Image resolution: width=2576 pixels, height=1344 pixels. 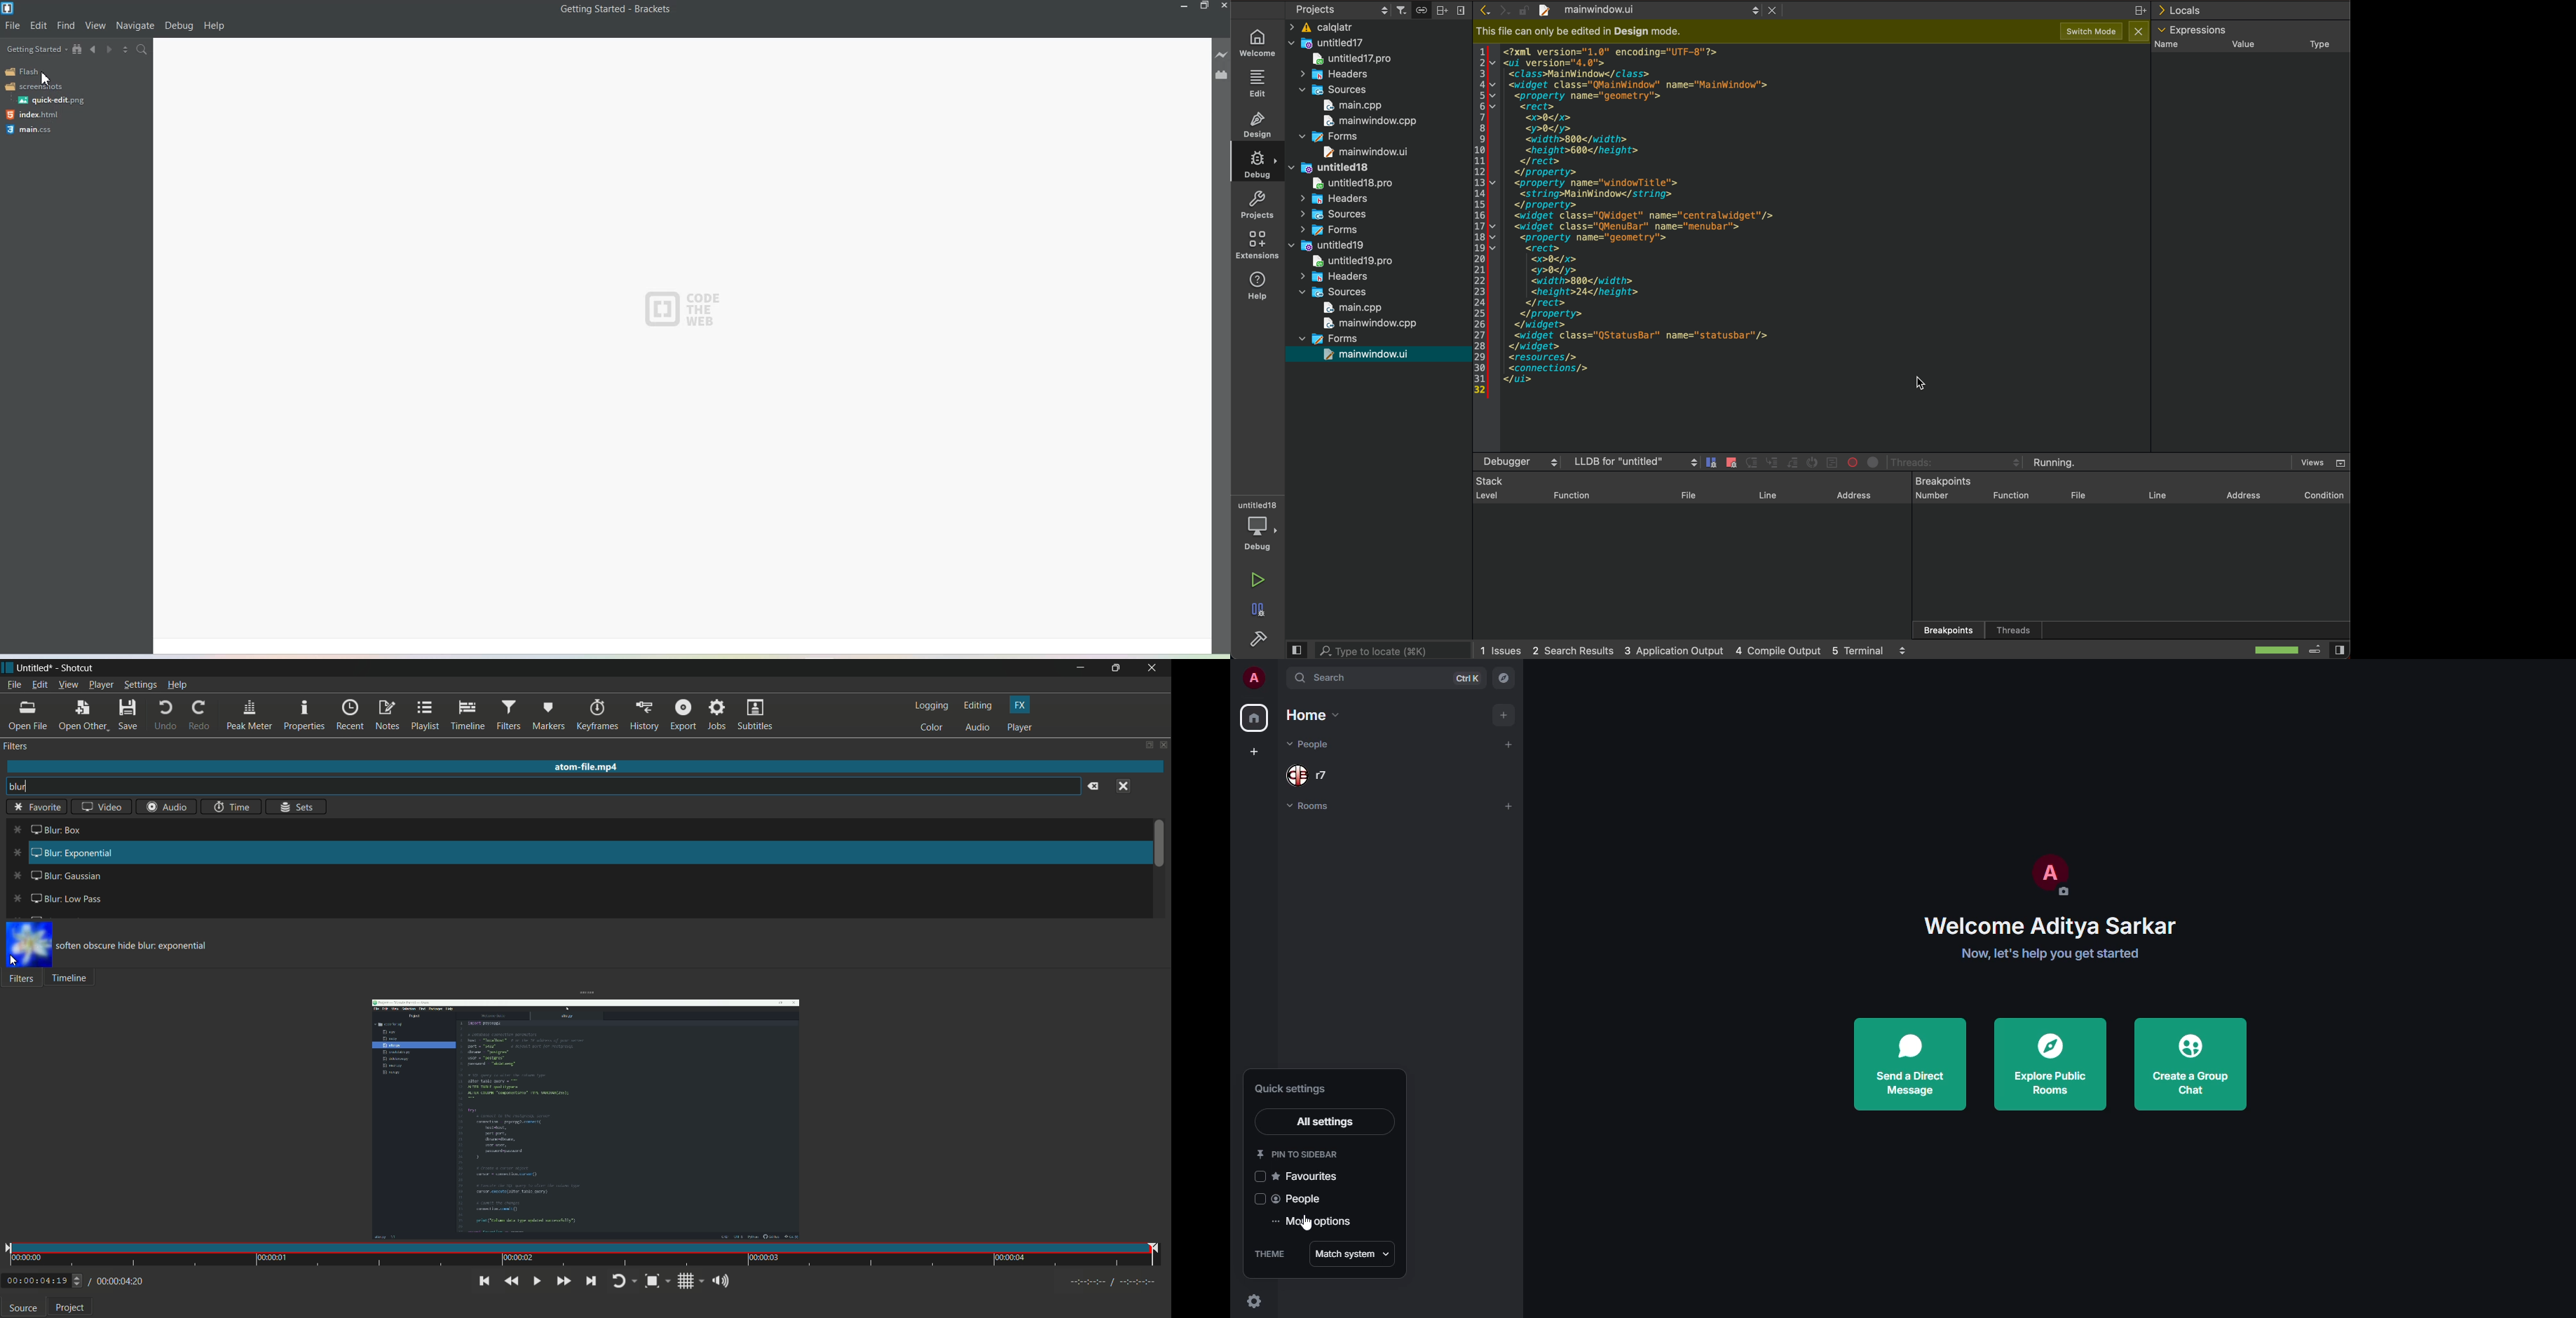 What do you see at coordinates (598, 716) in the screenshot?
I see `keyframes` at bounding box center [598, 716].